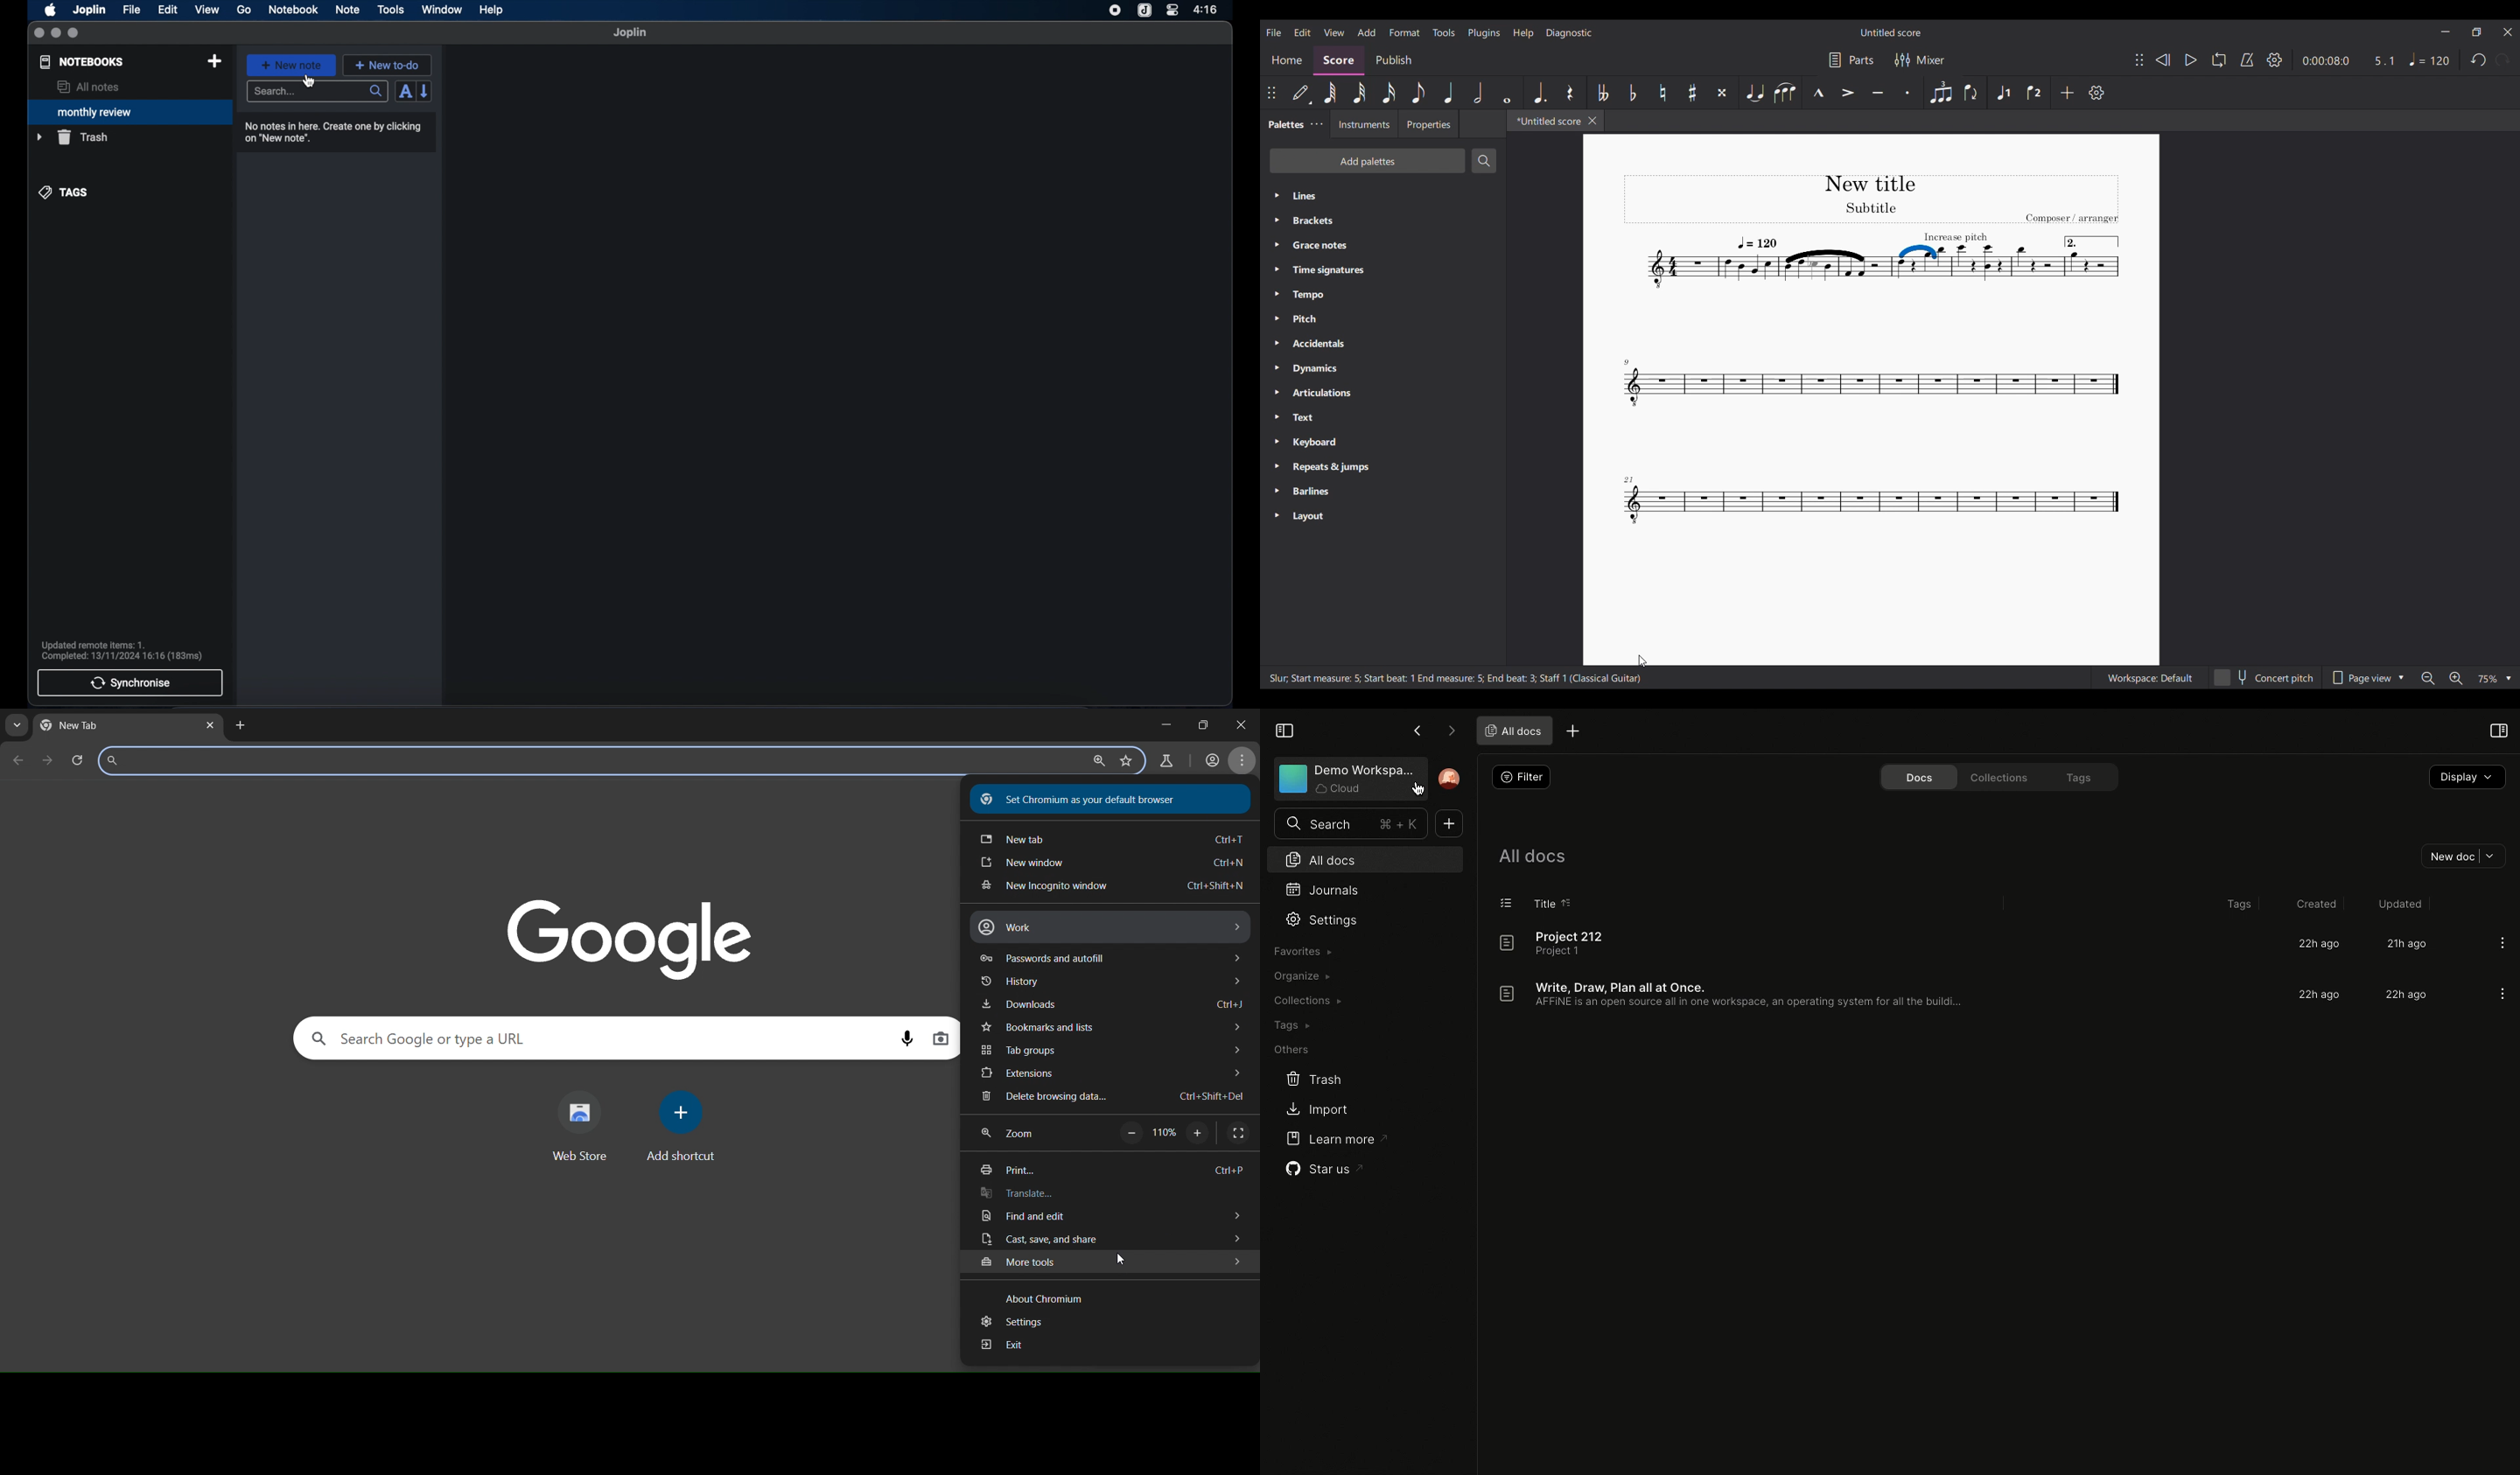 This screenshot has height=1484, width=2520. What do you see at coordinates (1207, 9) in the screenshot?
I see `time` at bounding box center [1207, 9].